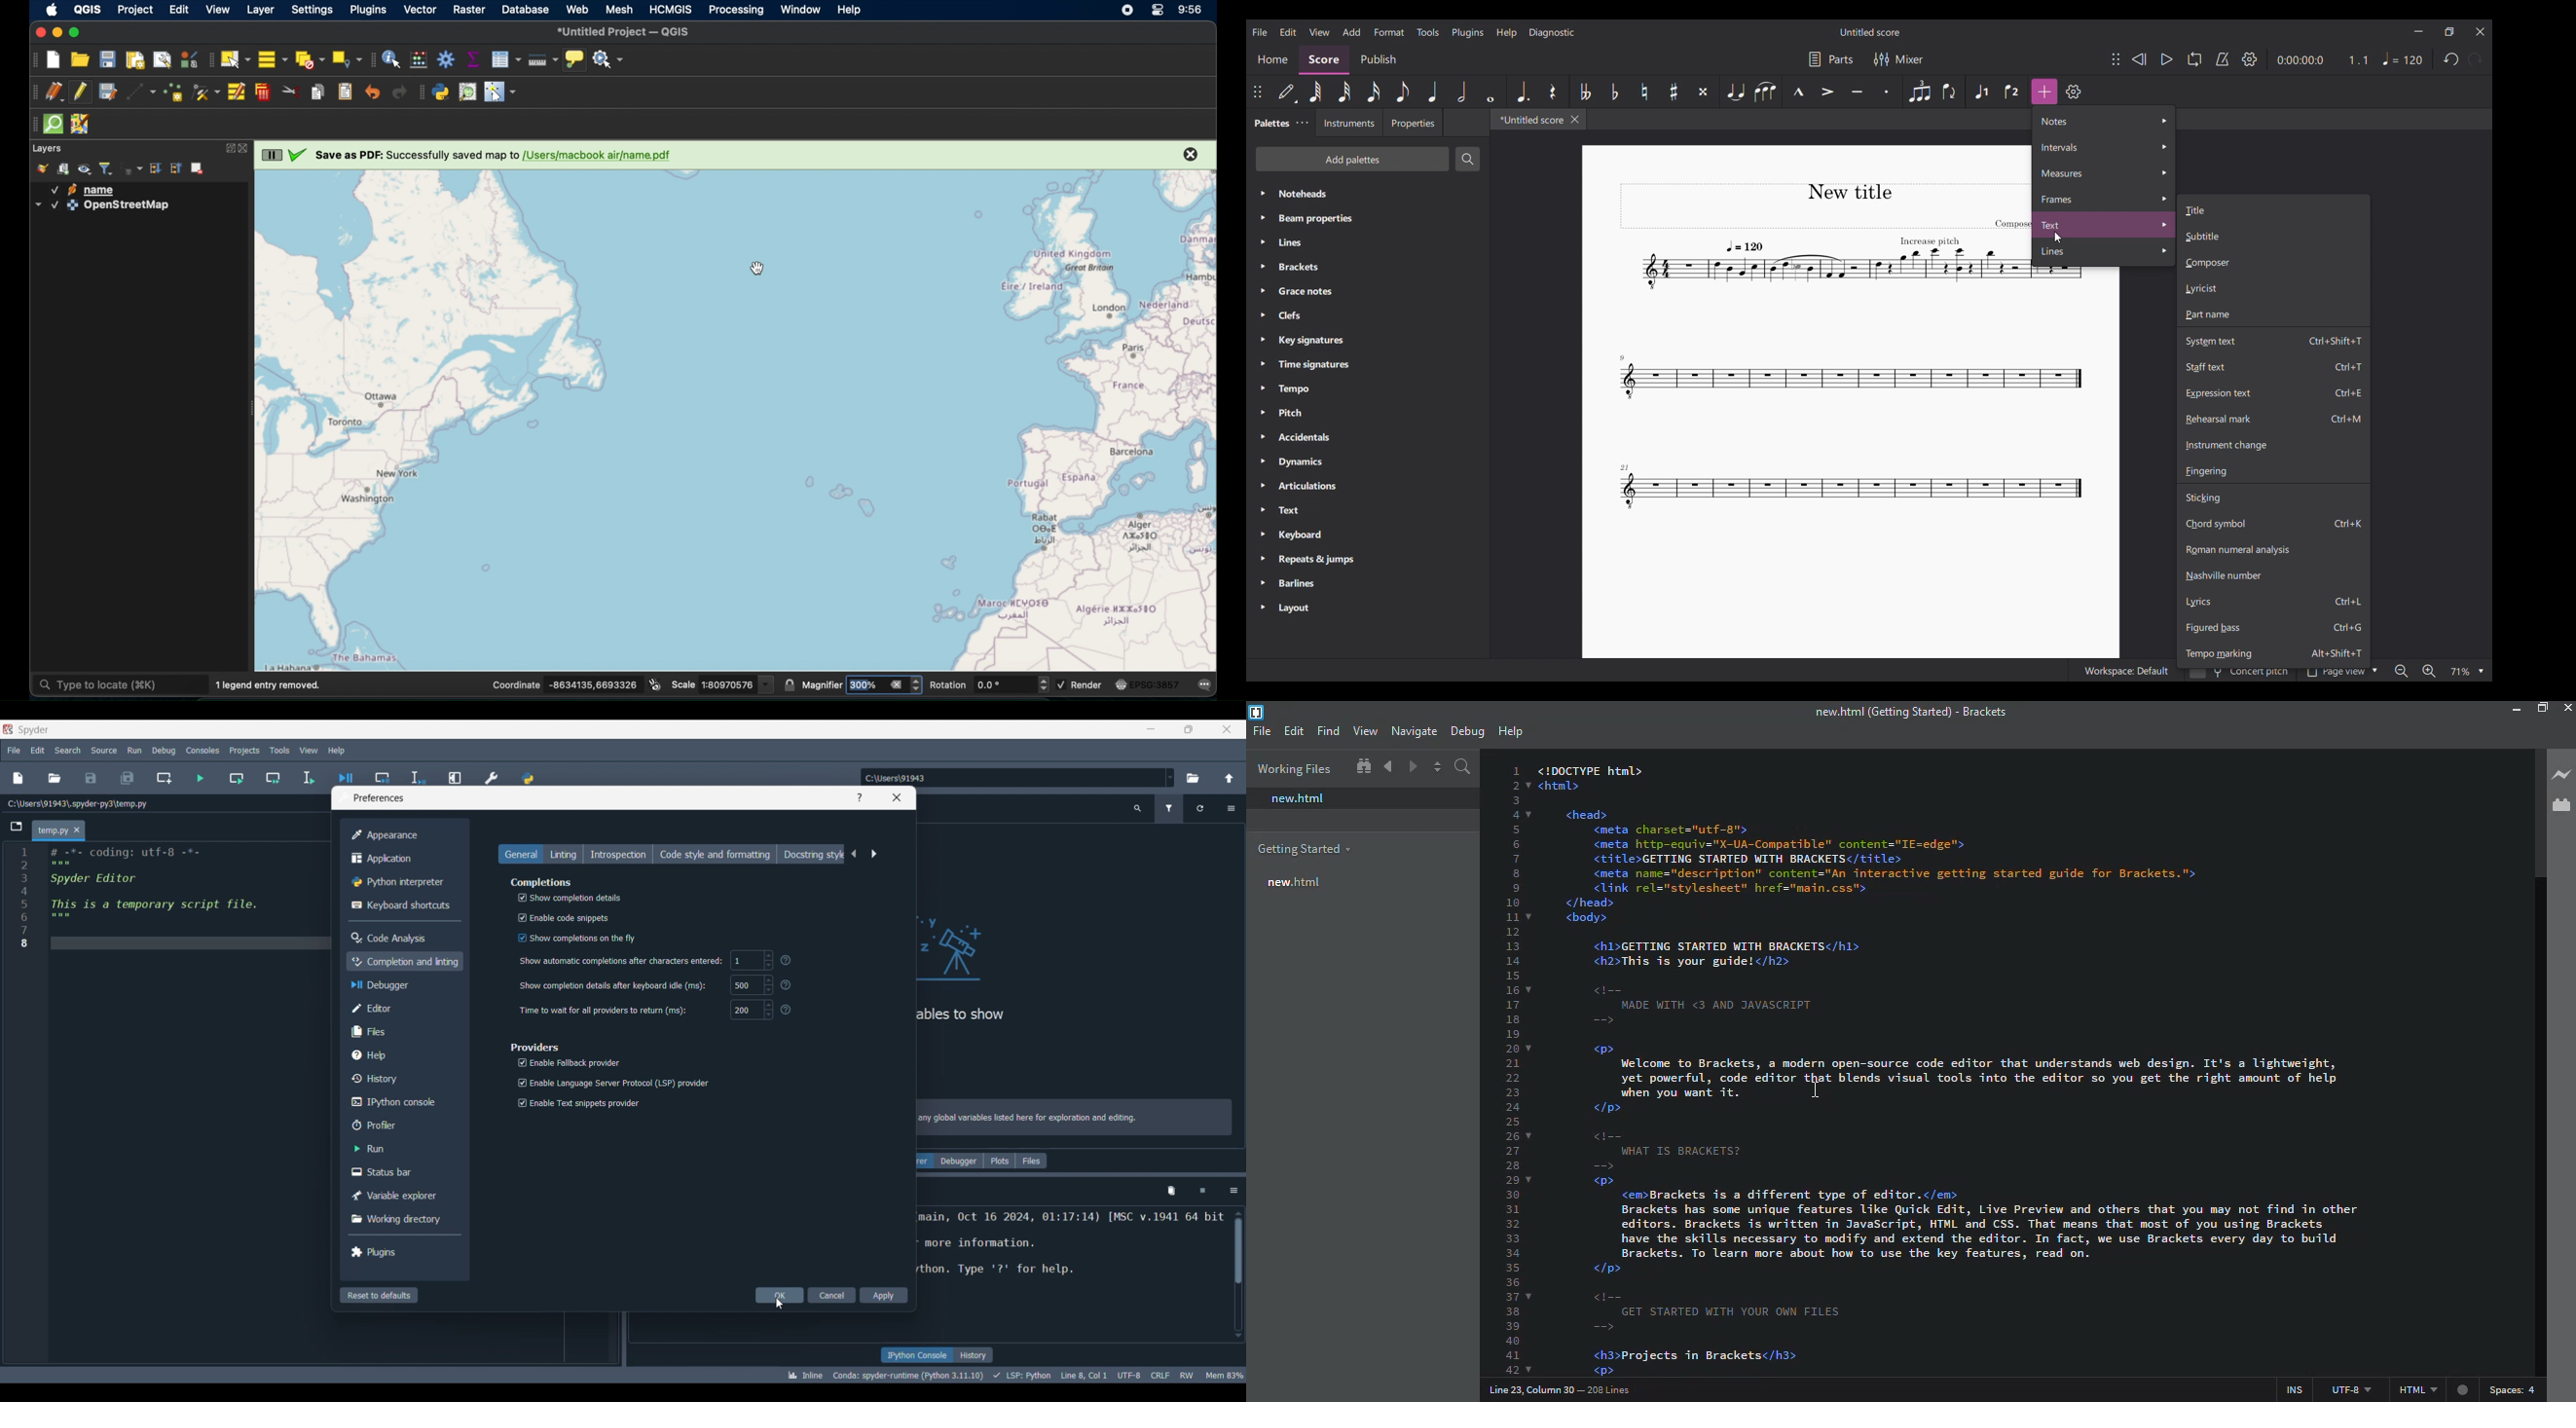  I want to click on Marcato, so click(1798, 92).